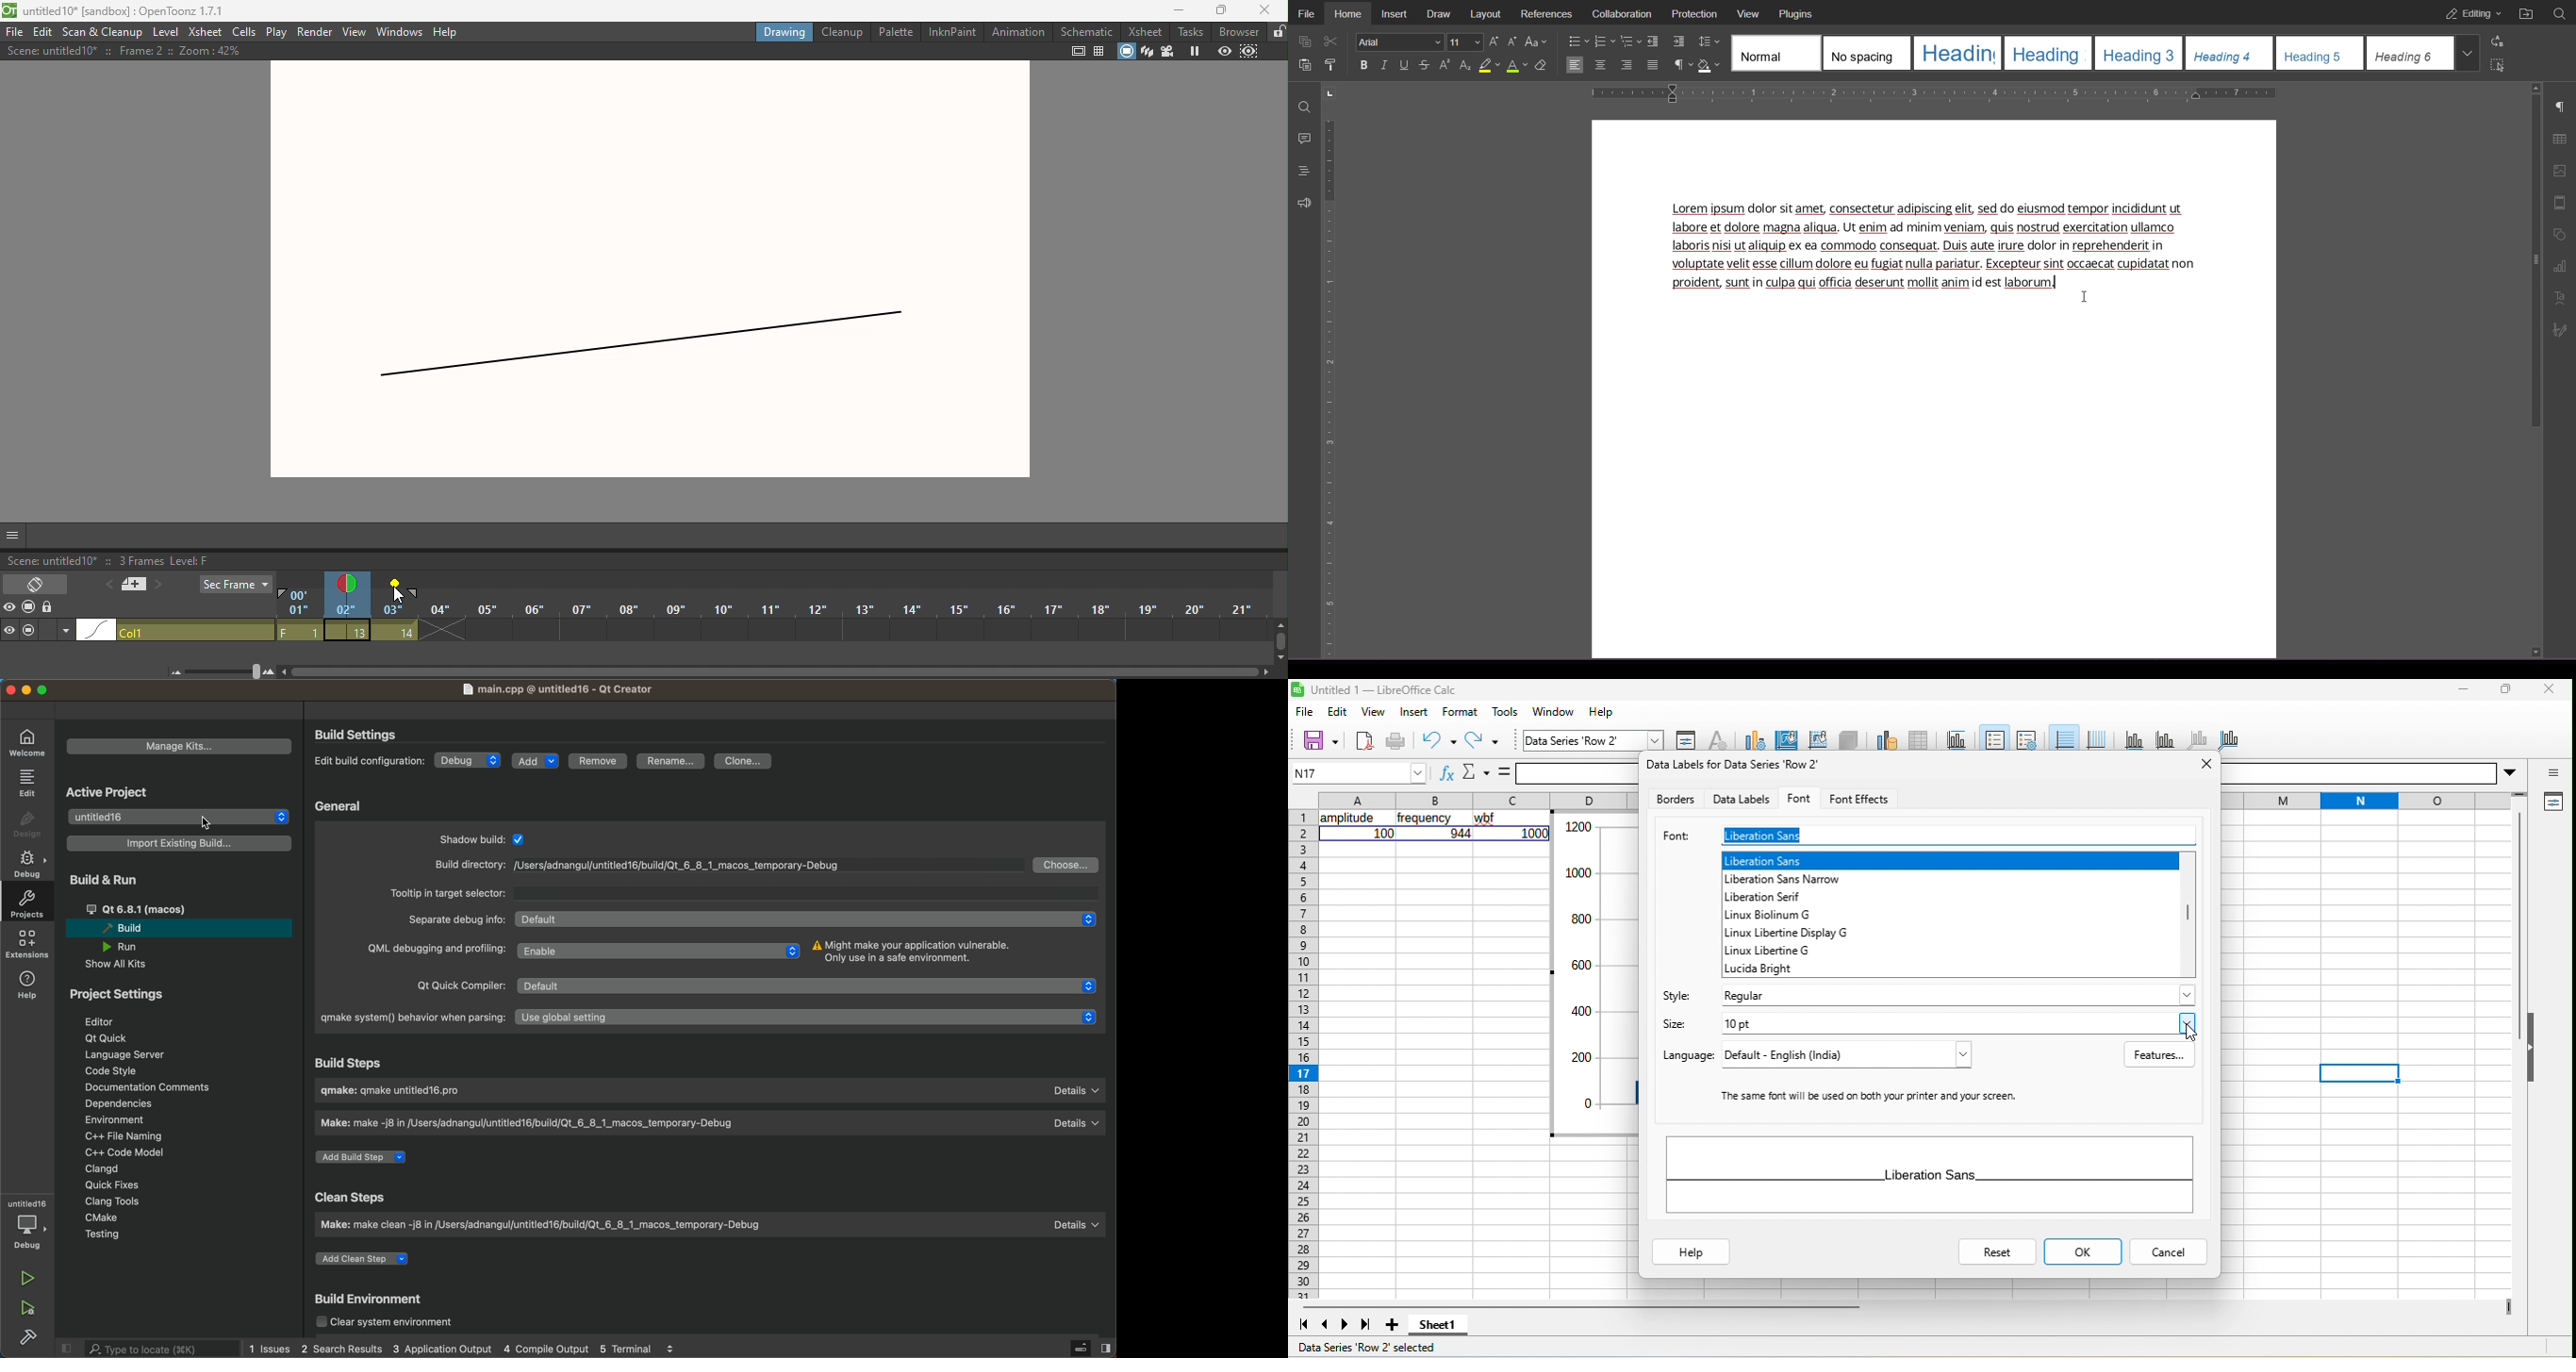 This screenshot has height=1372, width=2576. What do you see at coordinates (29, 943) in the screenshot?
I see `extensions` at bounding box center [29, 943].